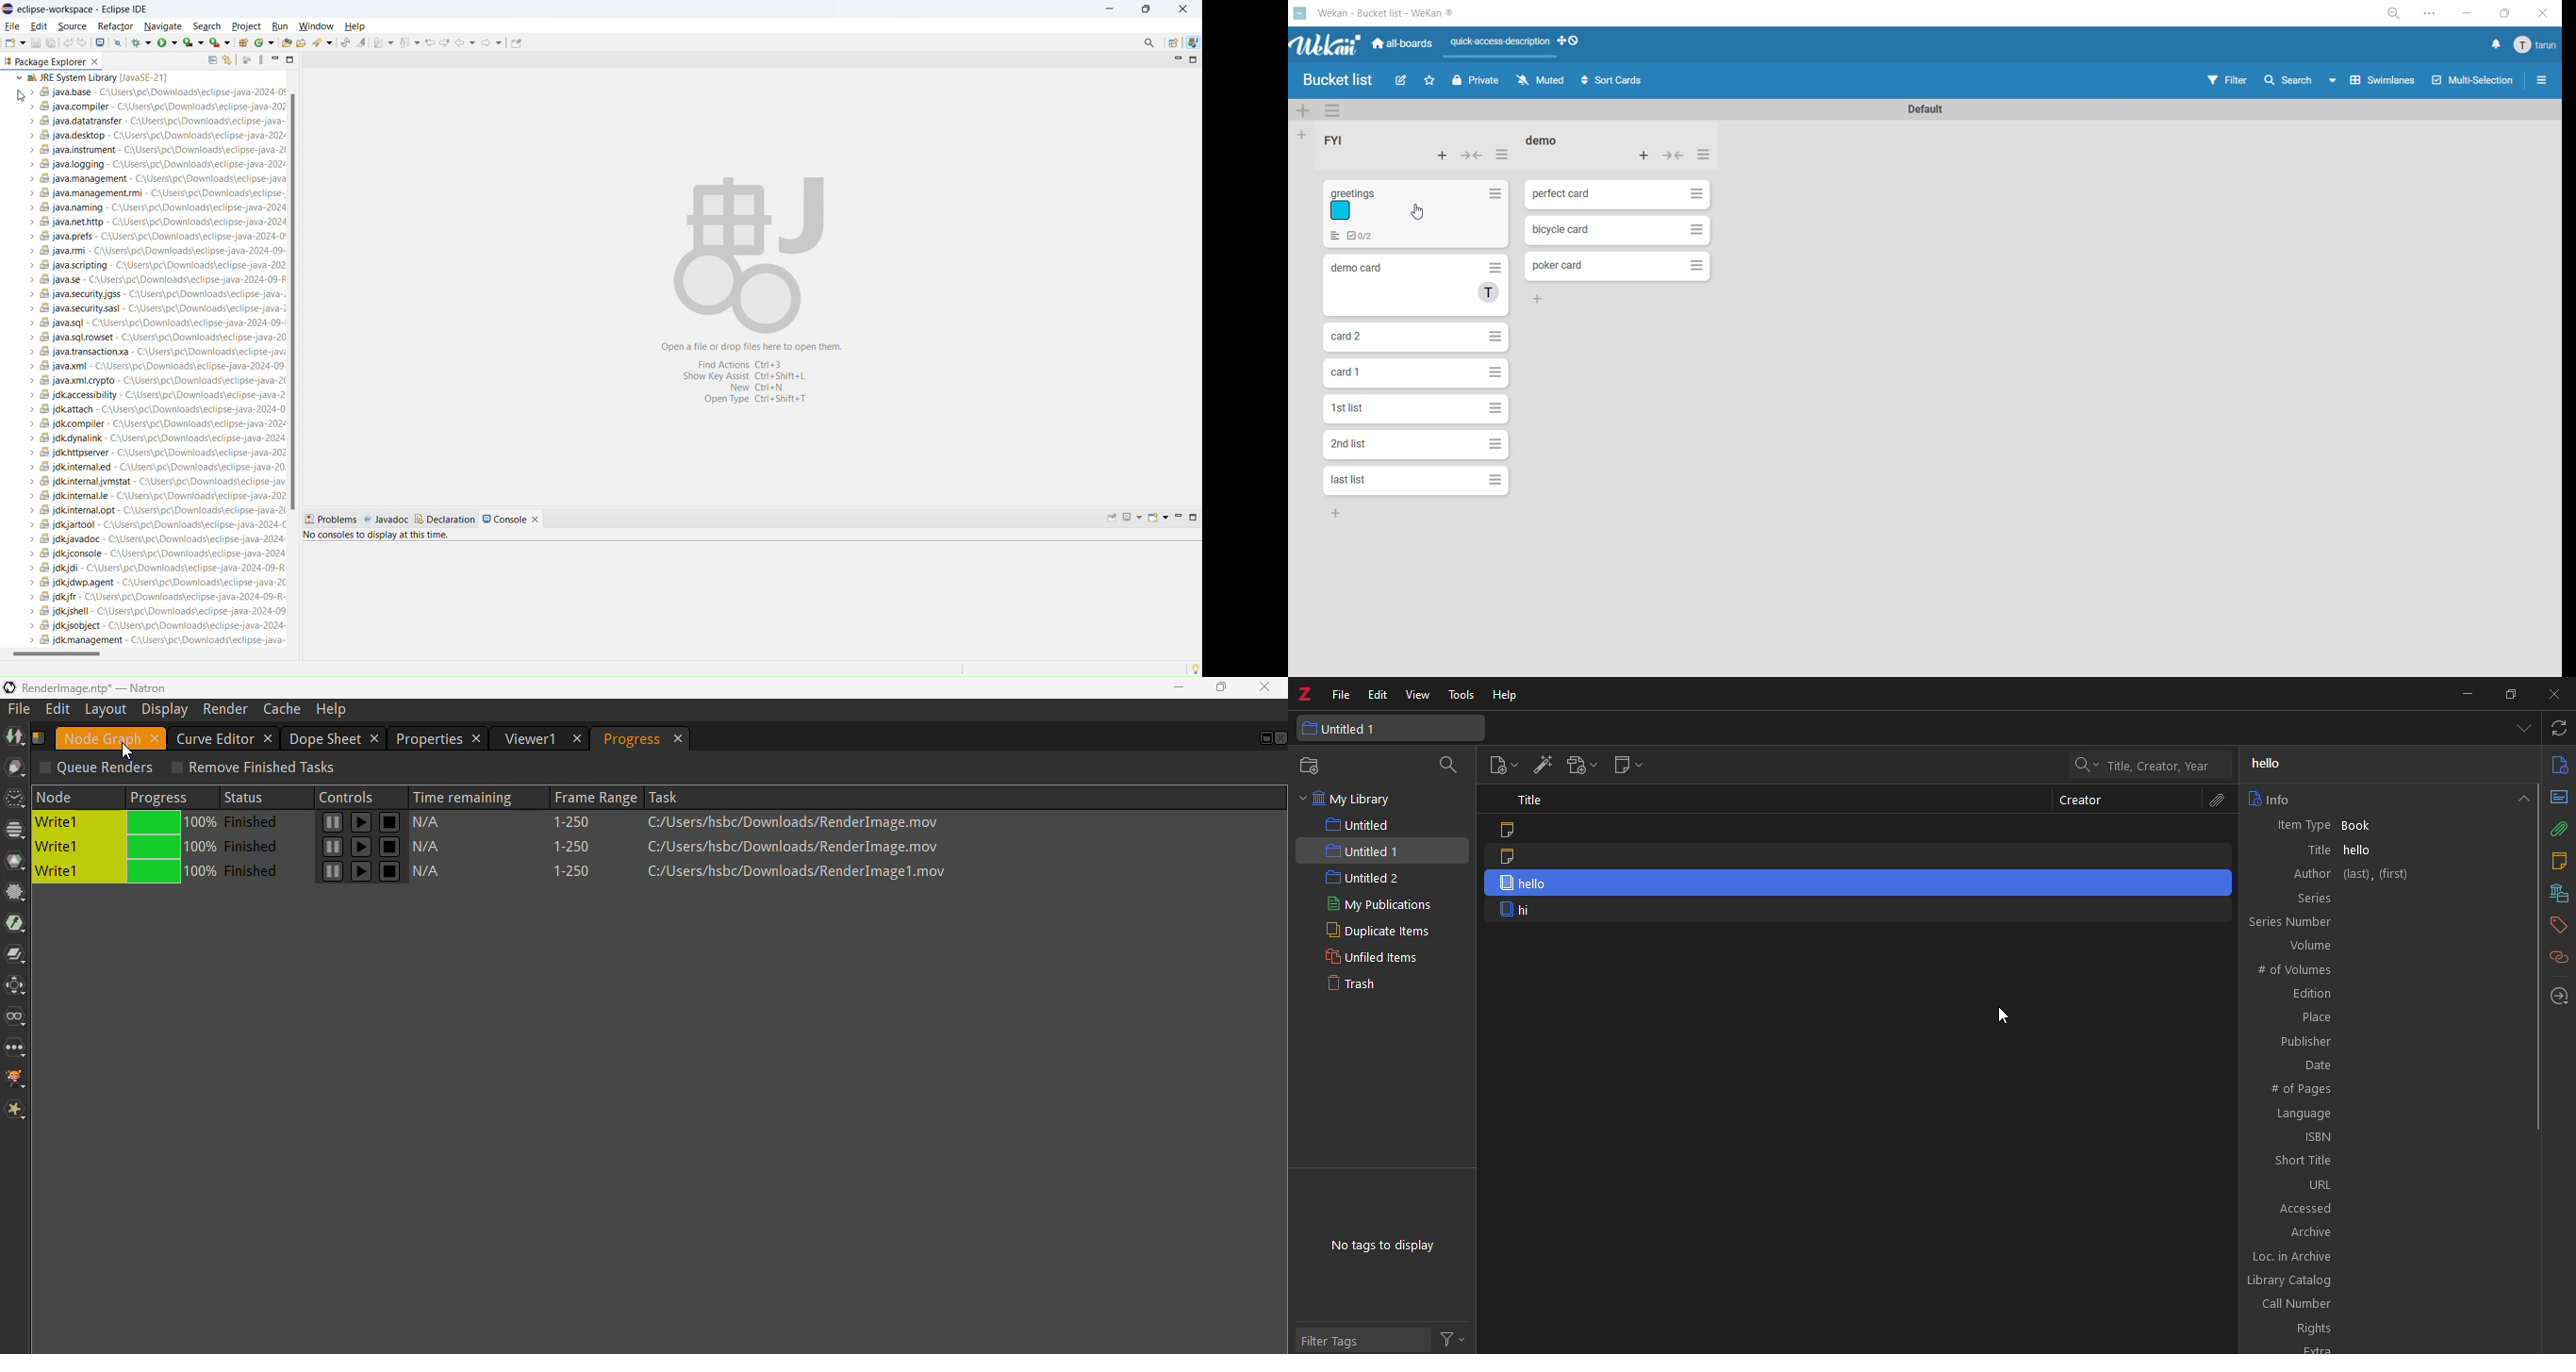 The image size is (2576, 1372). I want to click on actions, so click(1457, 1338).